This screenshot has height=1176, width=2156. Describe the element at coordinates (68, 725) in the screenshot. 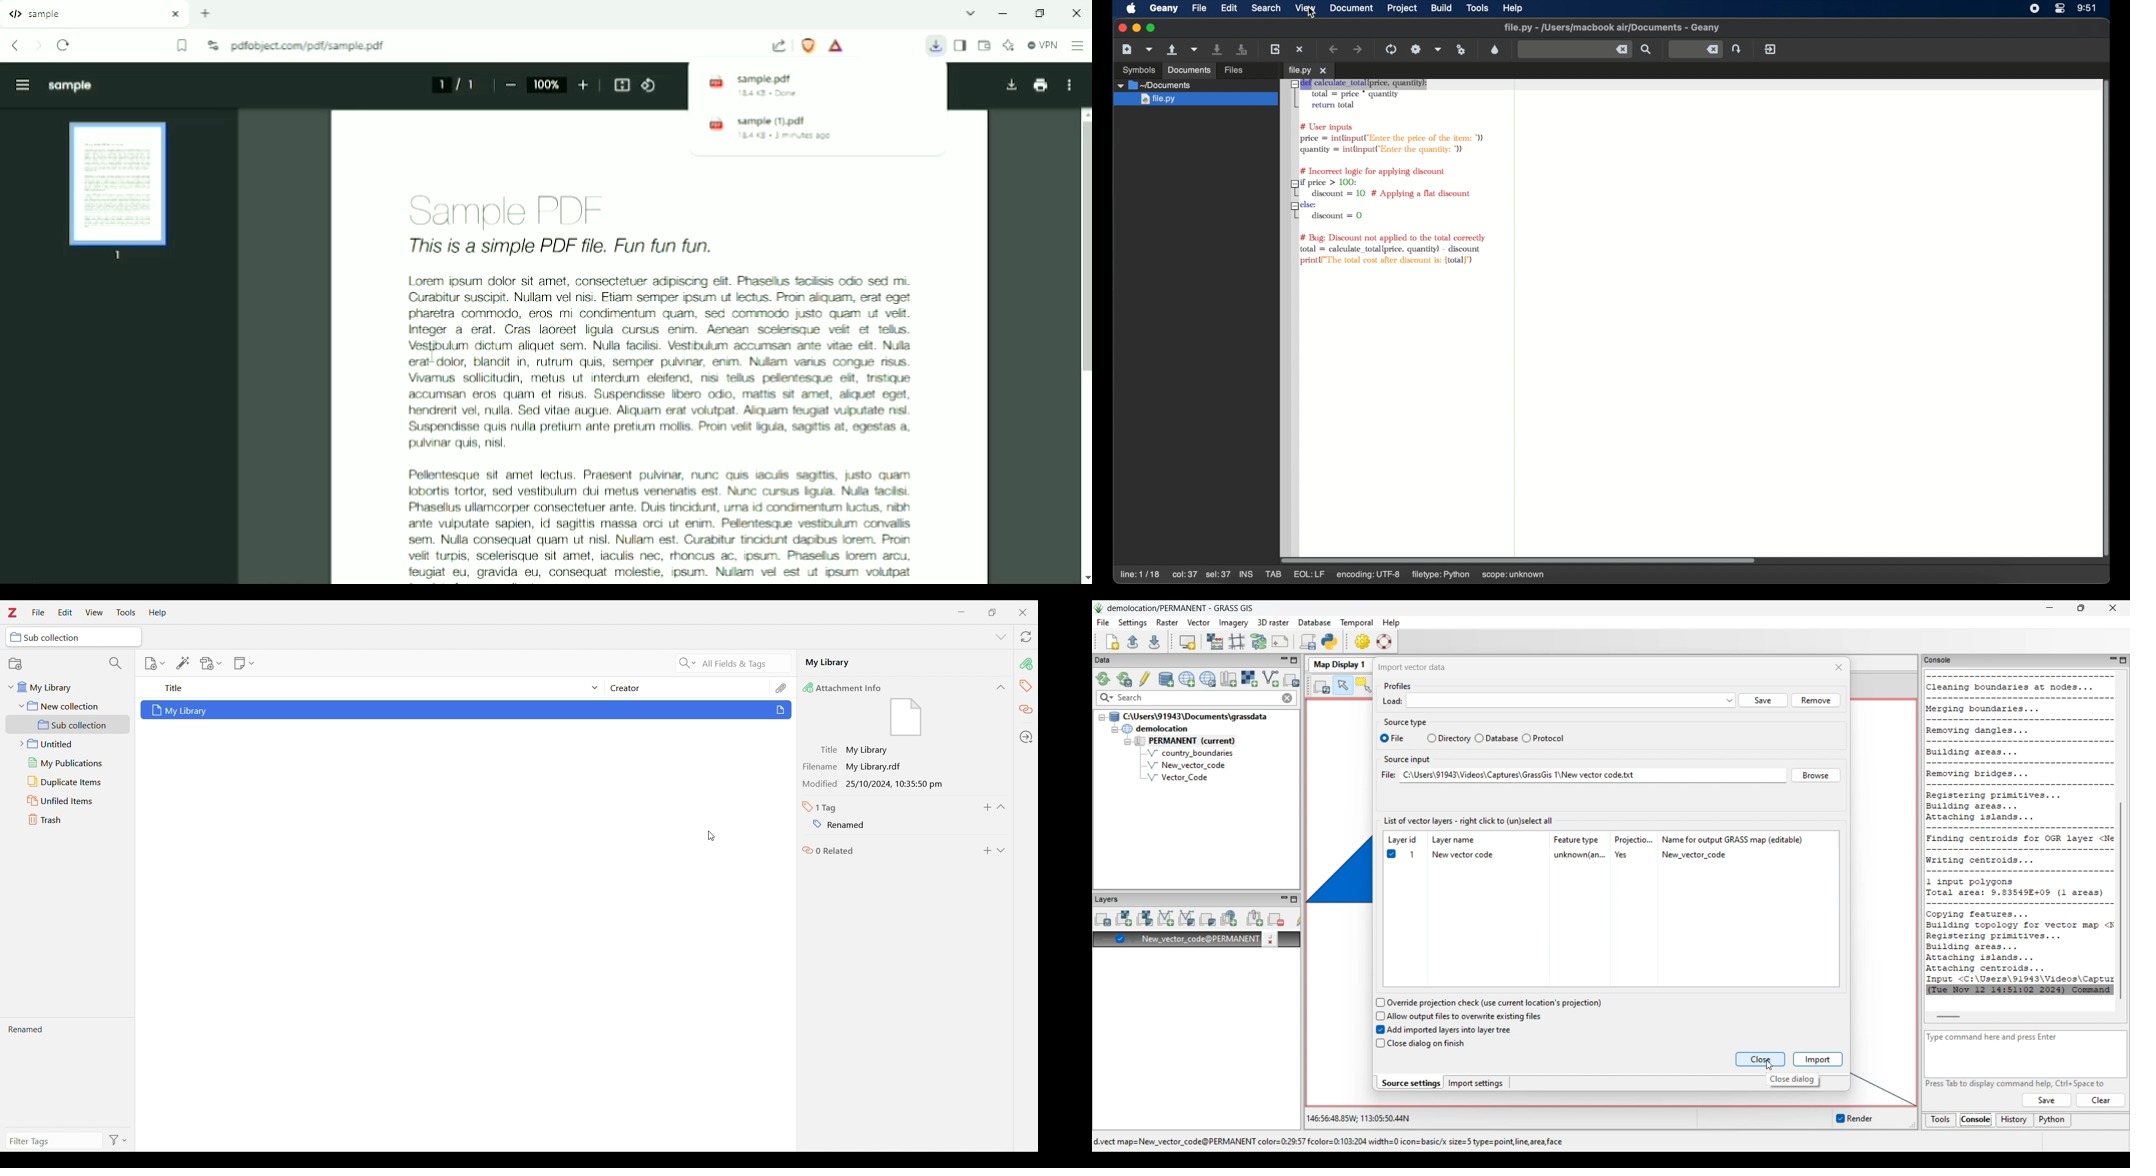

I see `Sub collection folder` at that location.